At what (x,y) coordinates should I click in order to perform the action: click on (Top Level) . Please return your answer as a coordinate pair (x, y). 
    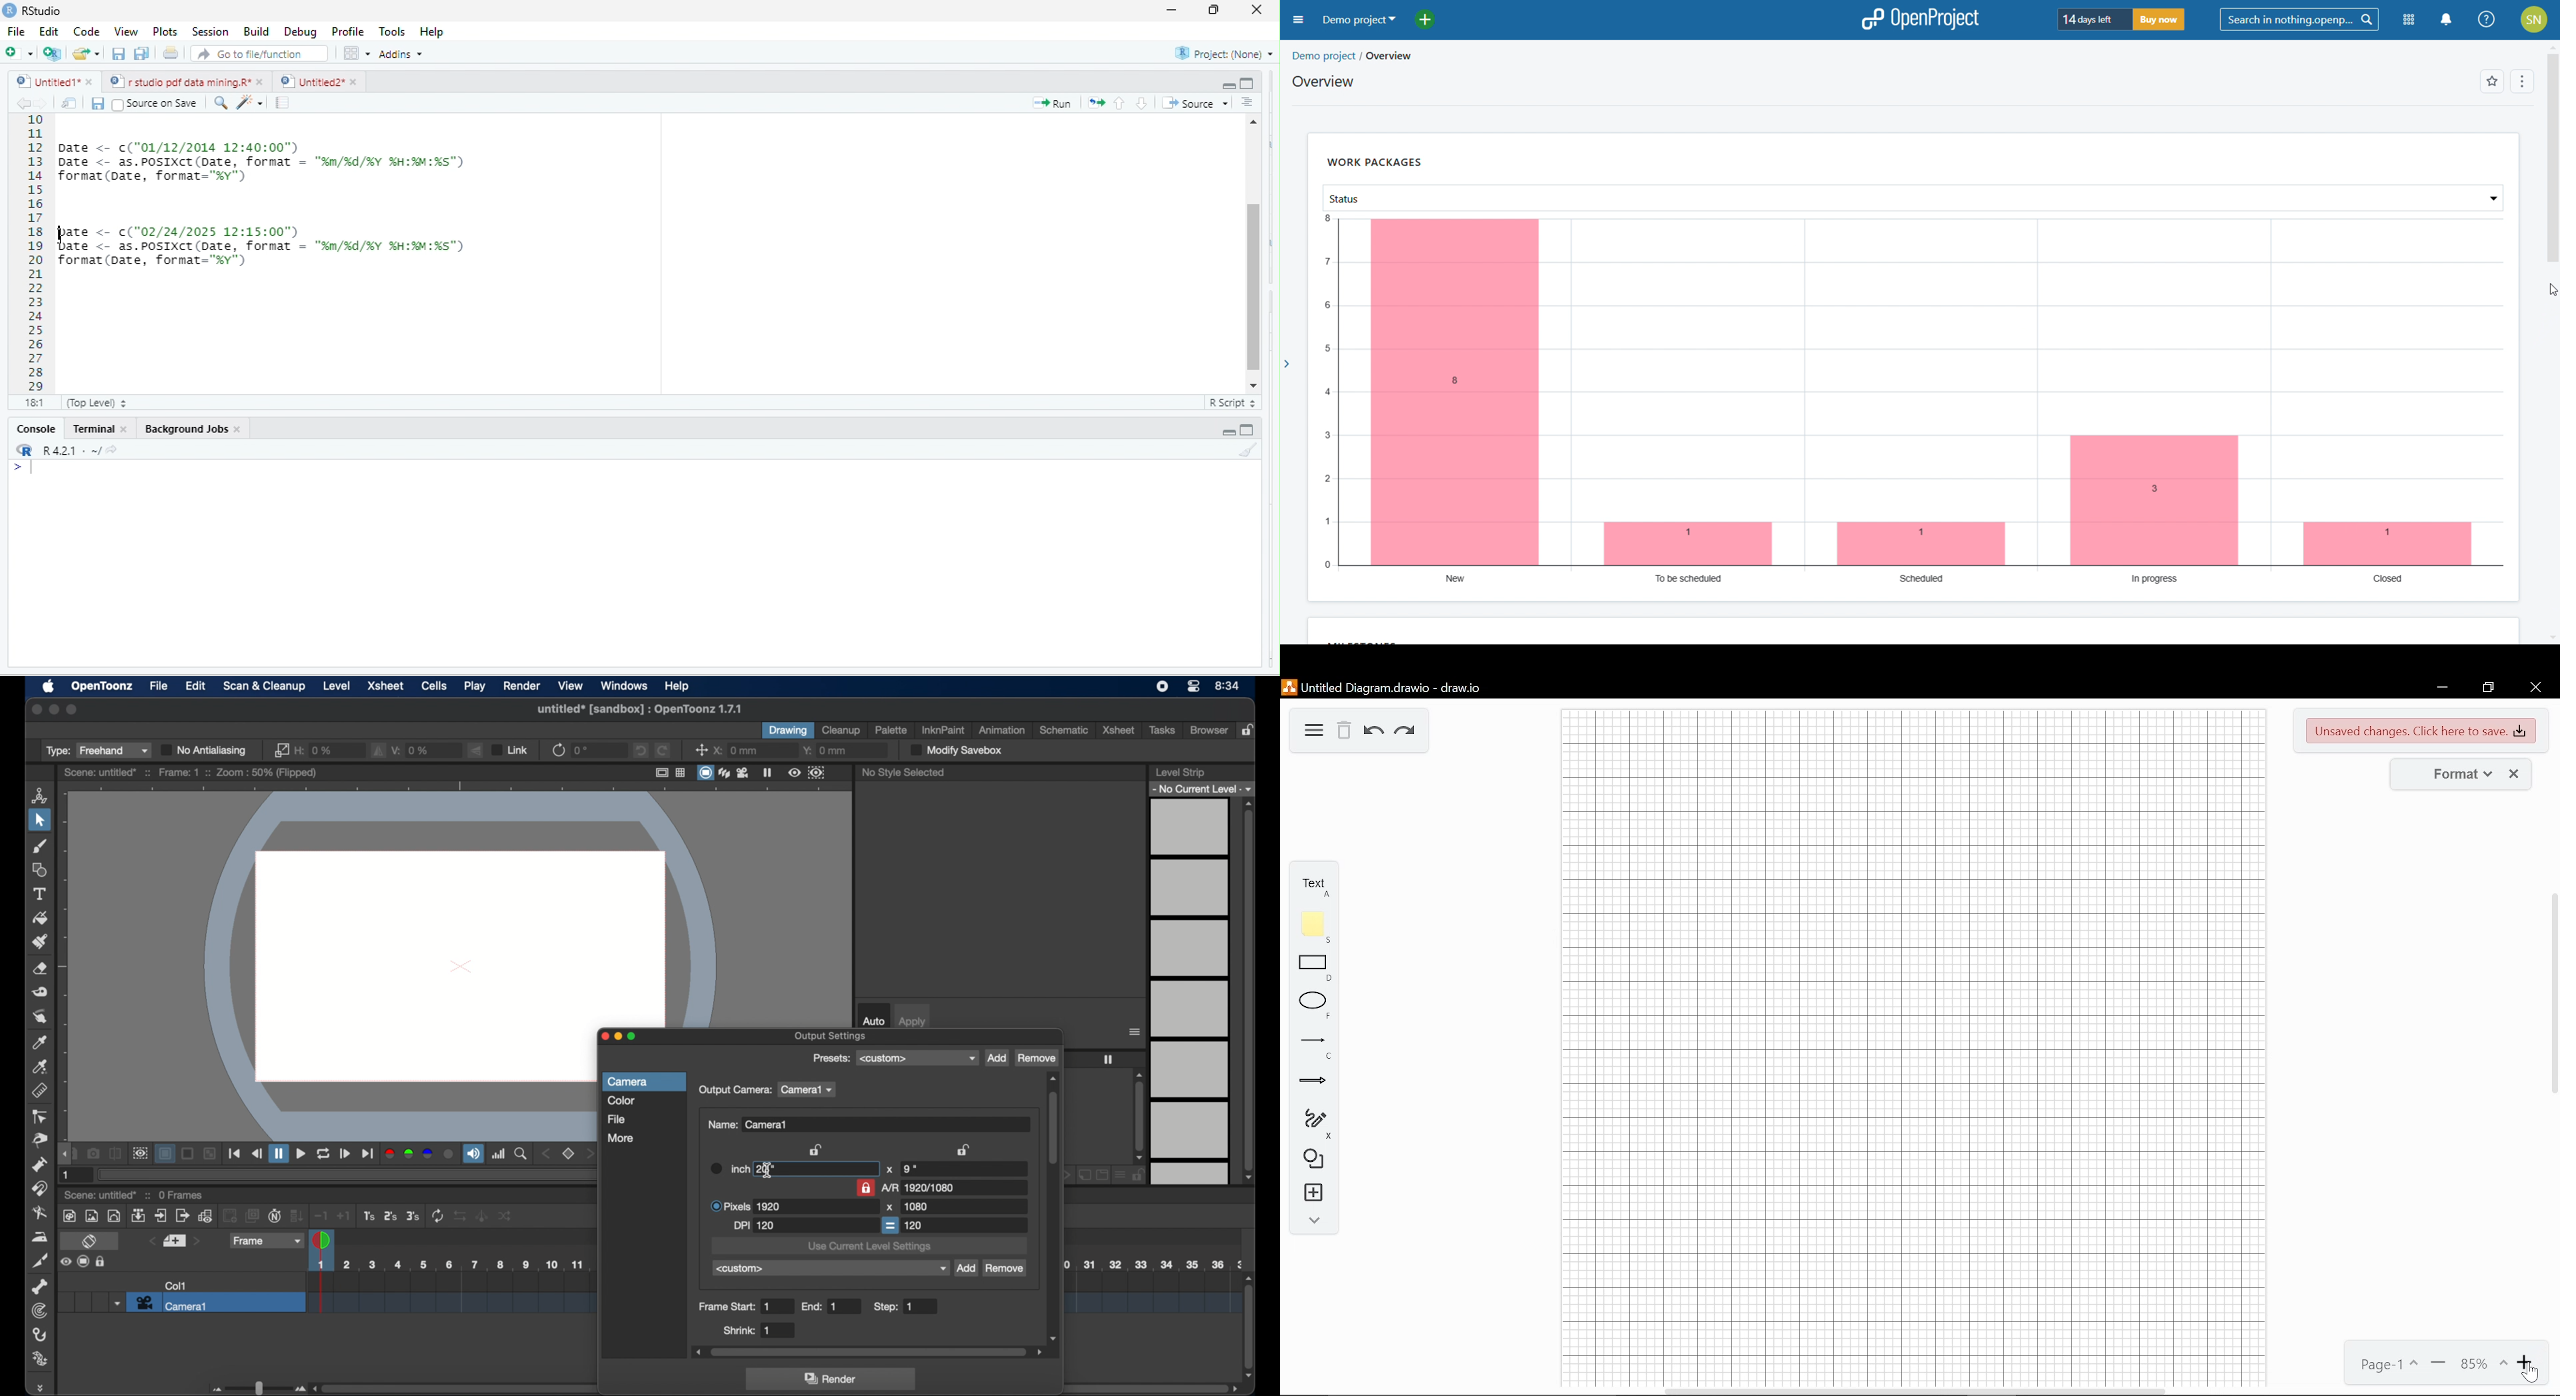
    Looking at the image, I should click on (94, 406).